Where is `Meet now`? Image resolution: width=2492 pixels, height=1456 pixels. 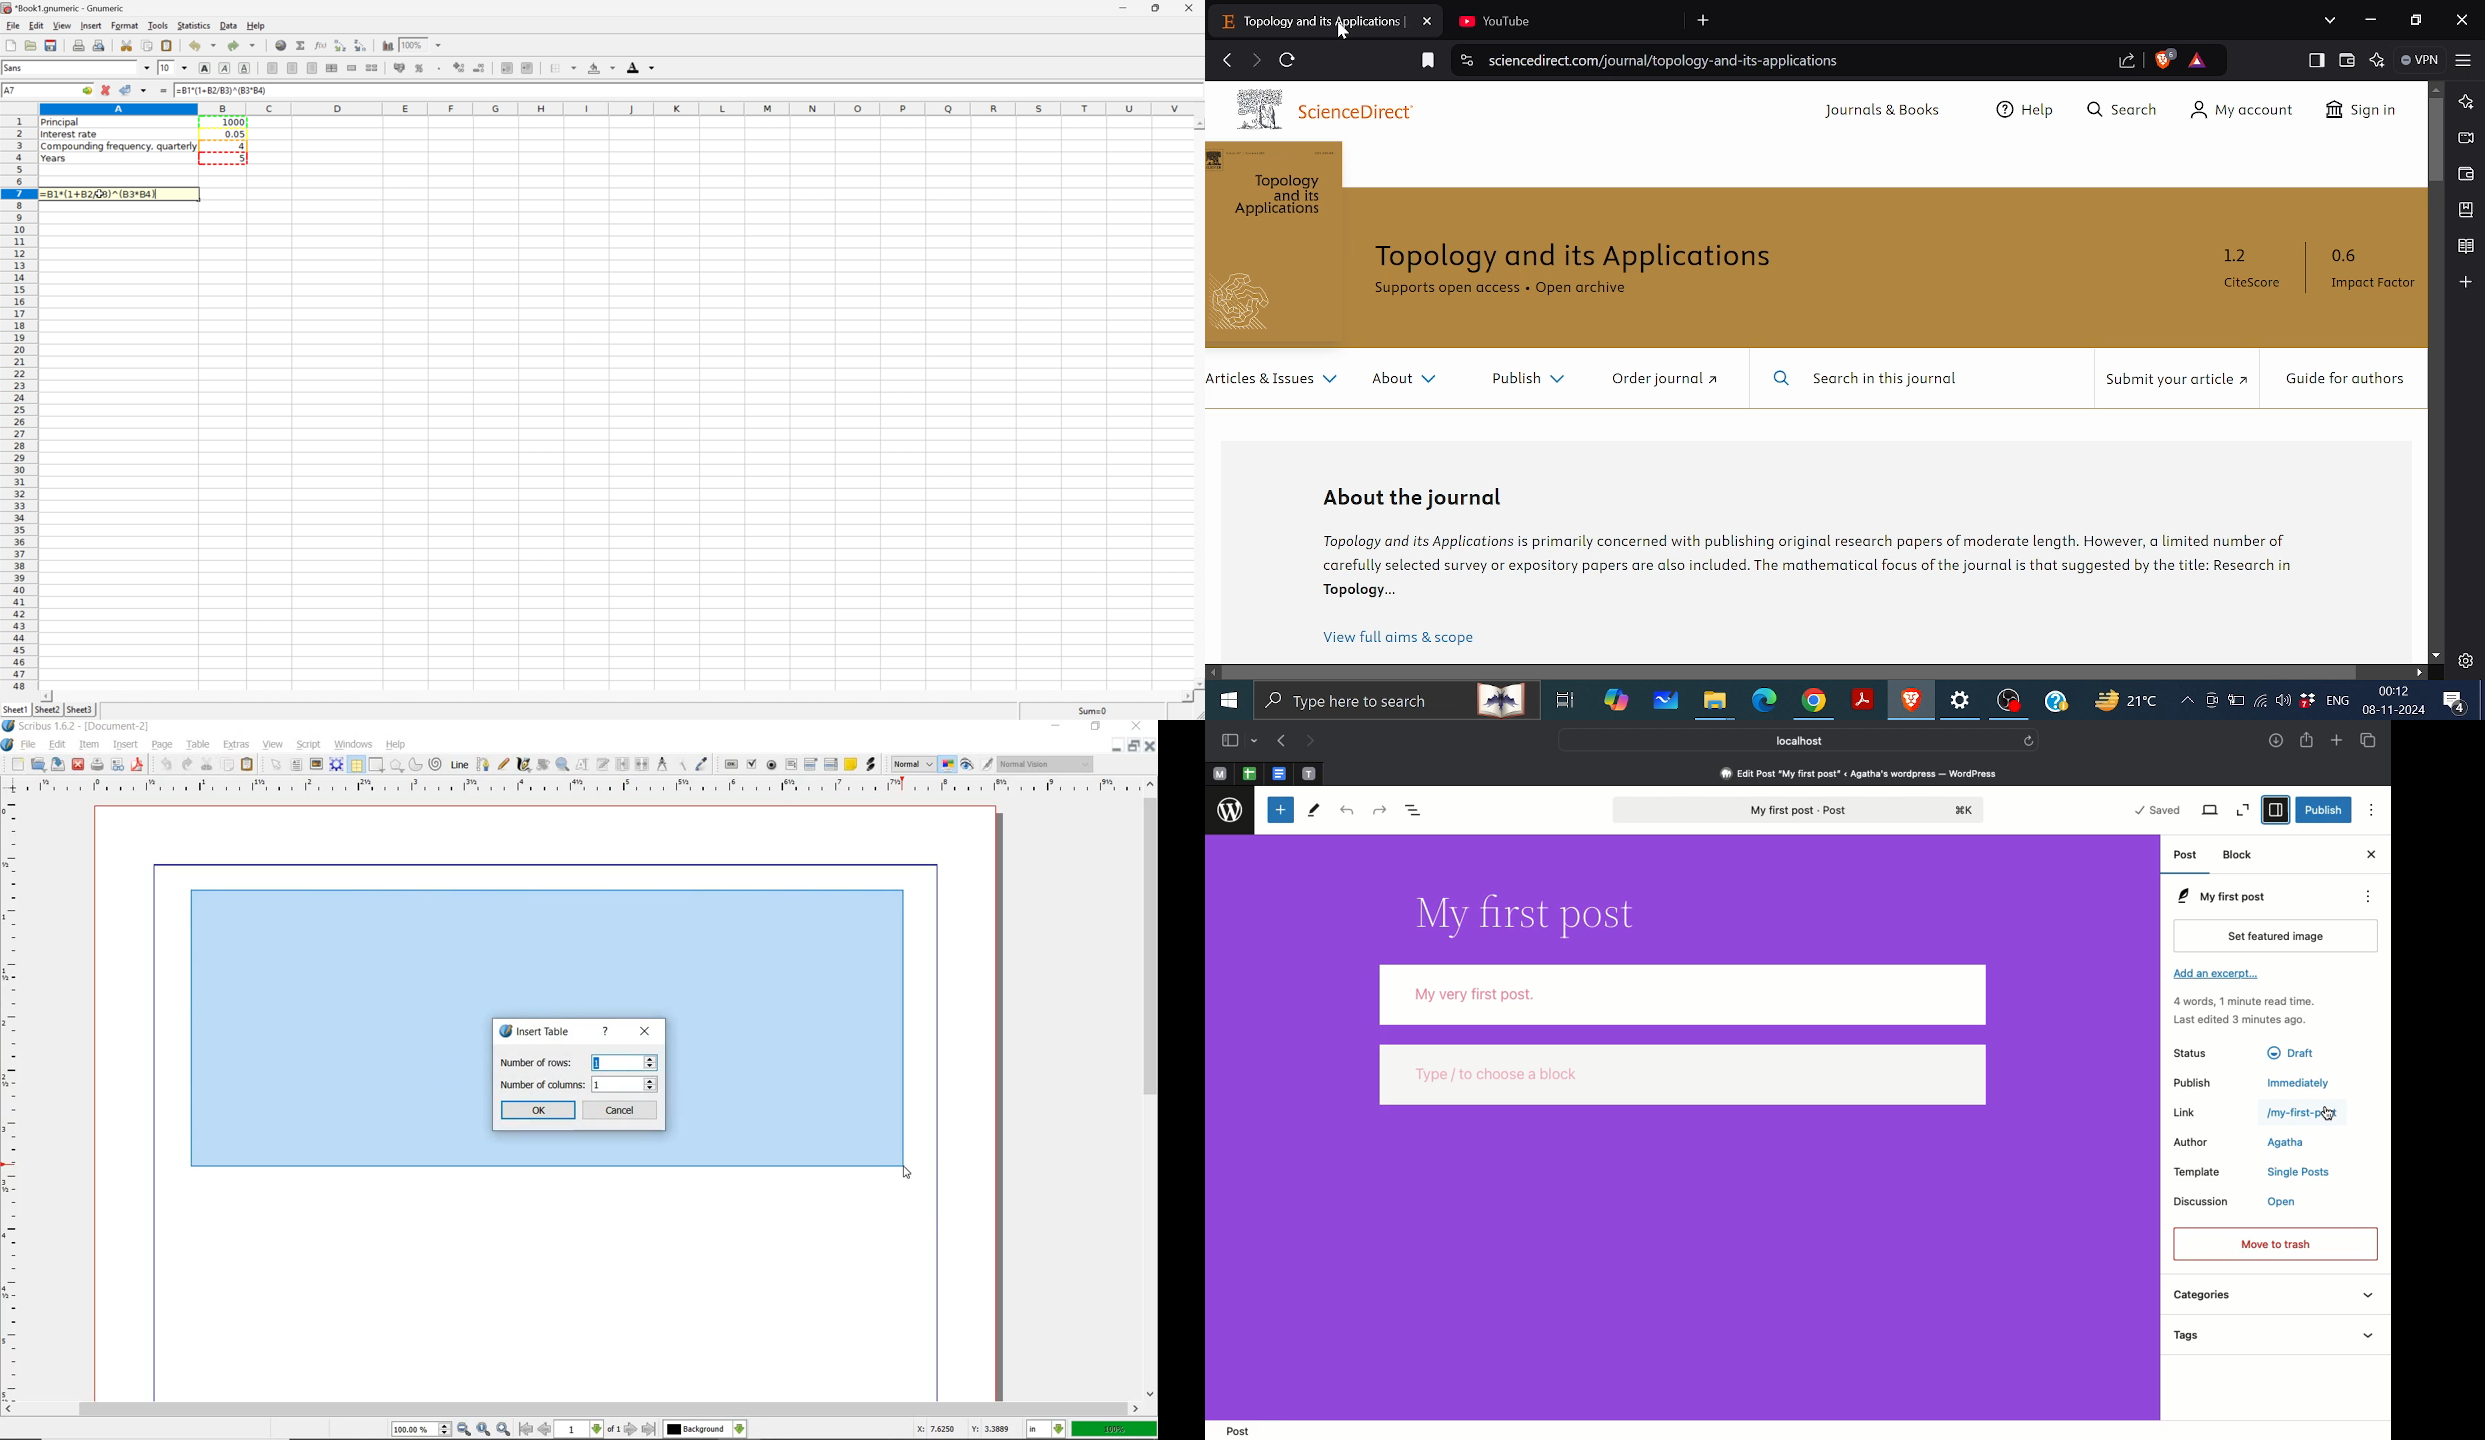 Meet now is located at coordinates (2211, 700).